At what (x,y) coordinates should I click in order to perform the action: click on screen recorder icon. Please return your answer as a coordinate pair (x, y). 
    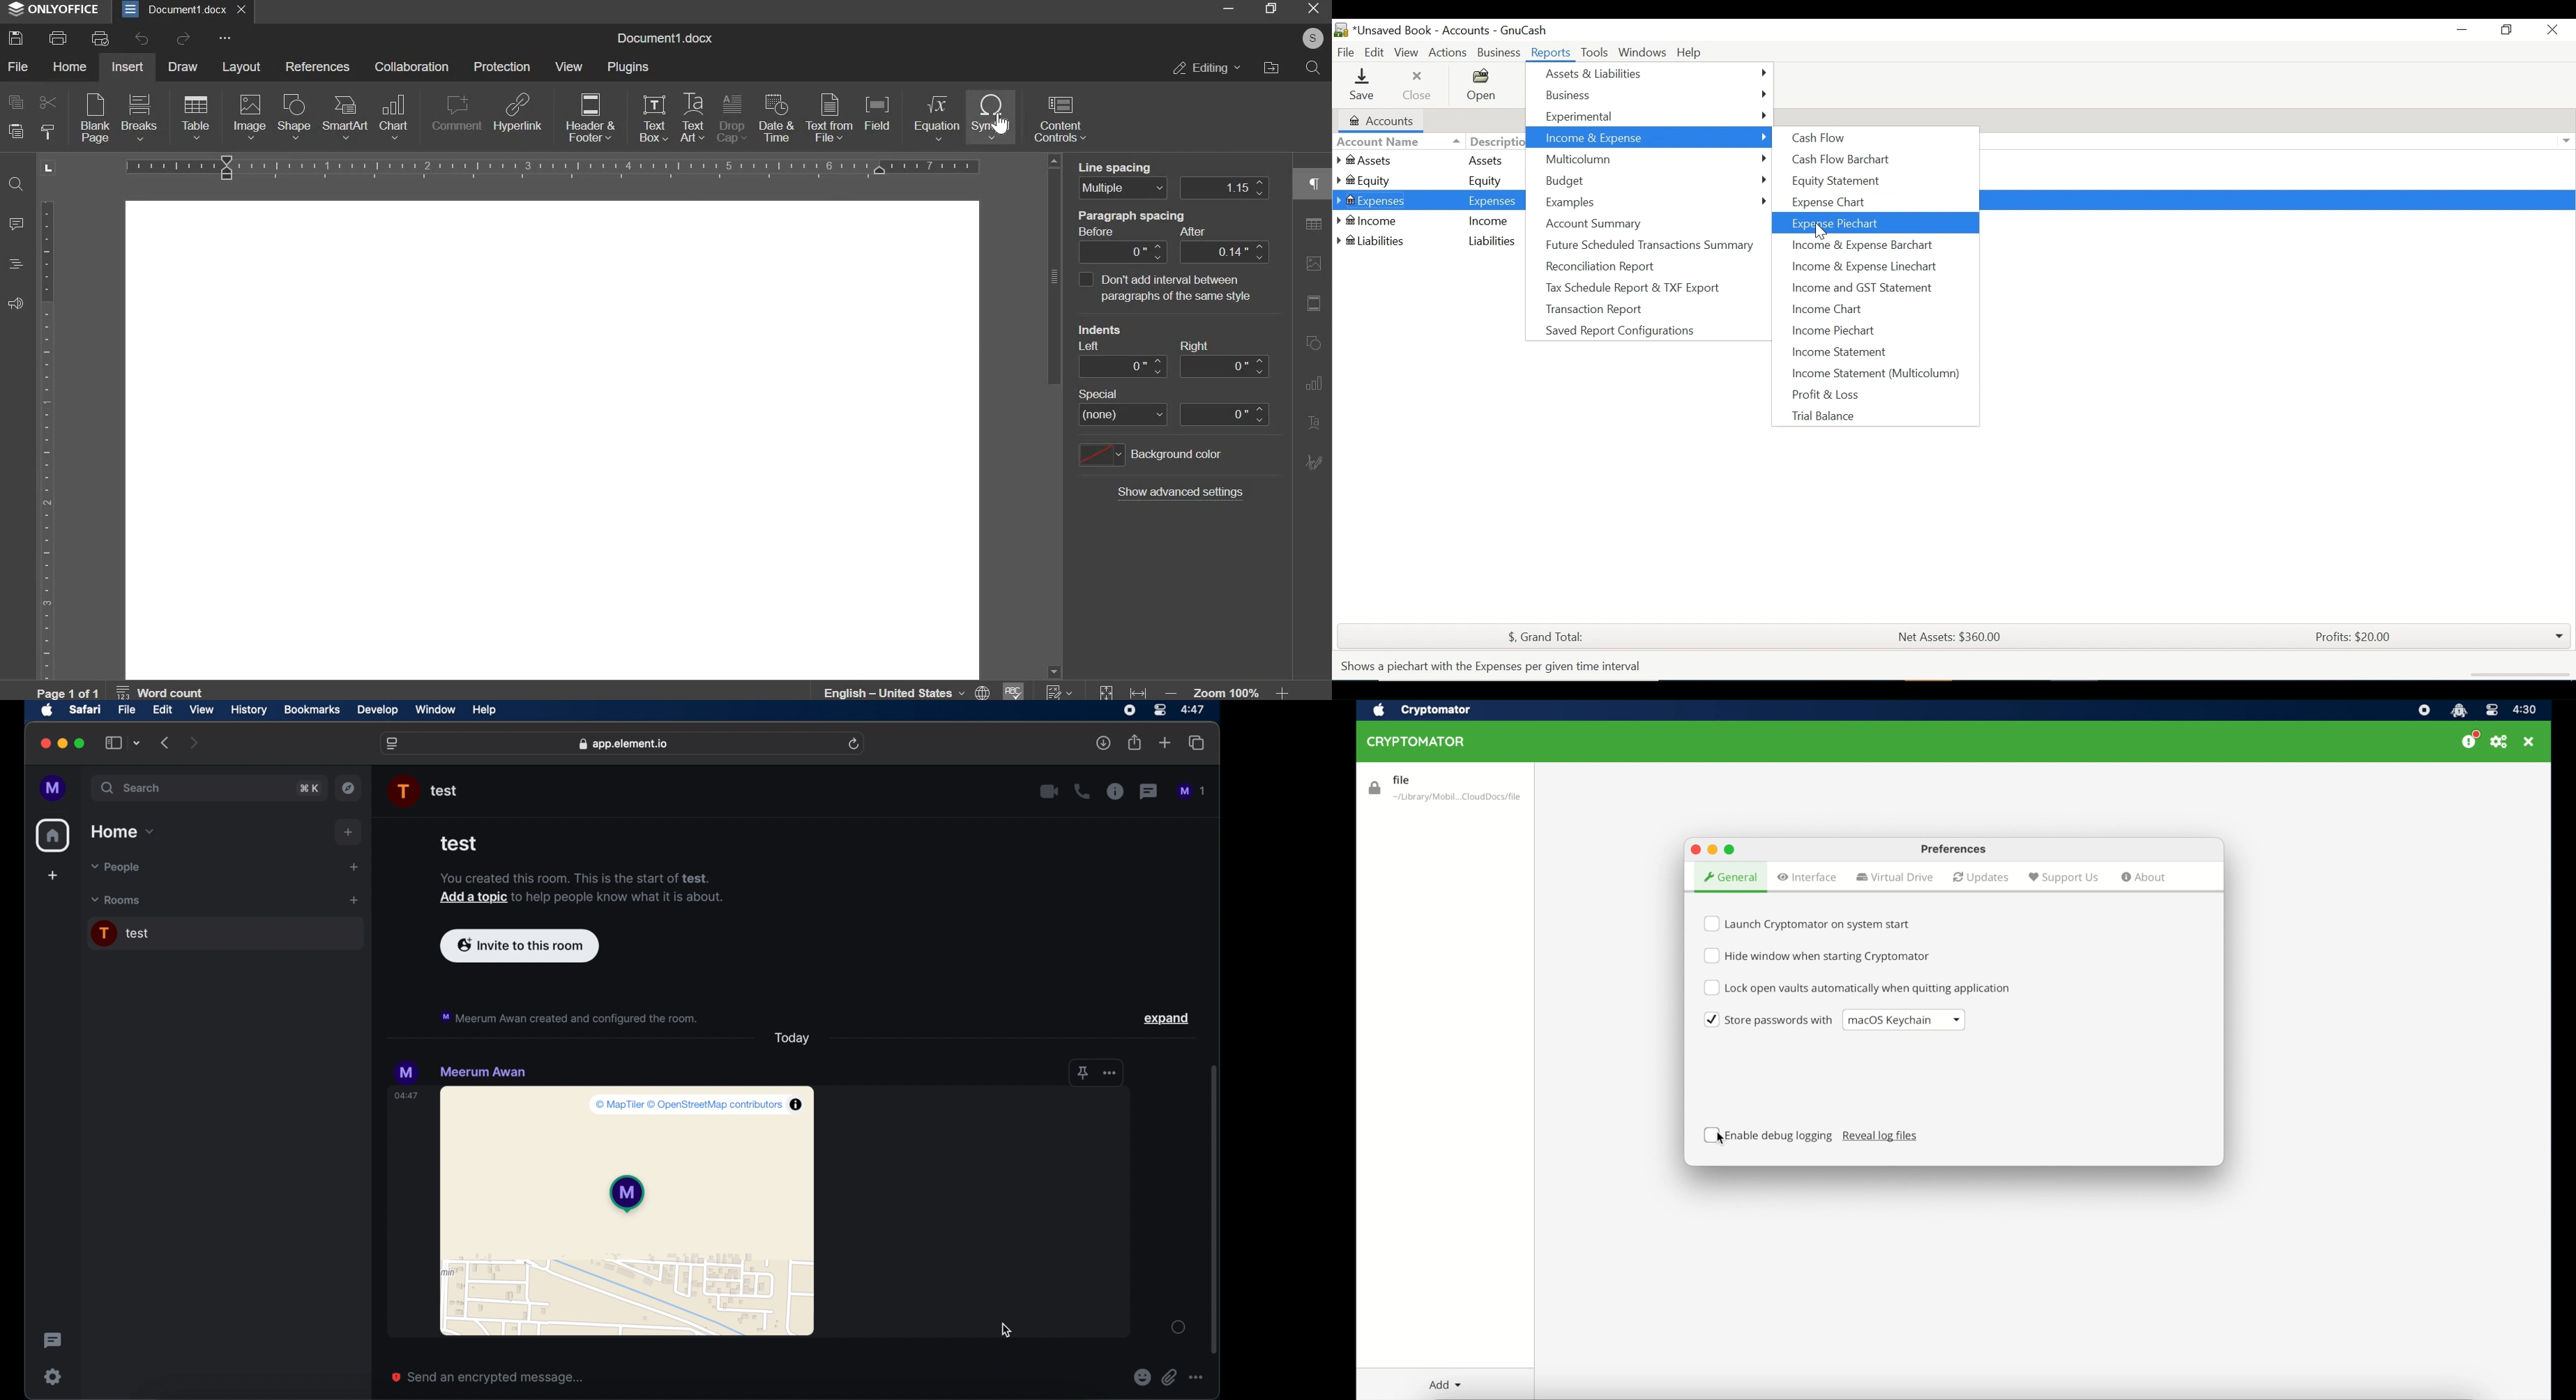
    Looking at the image, I should click on (2426, 710).